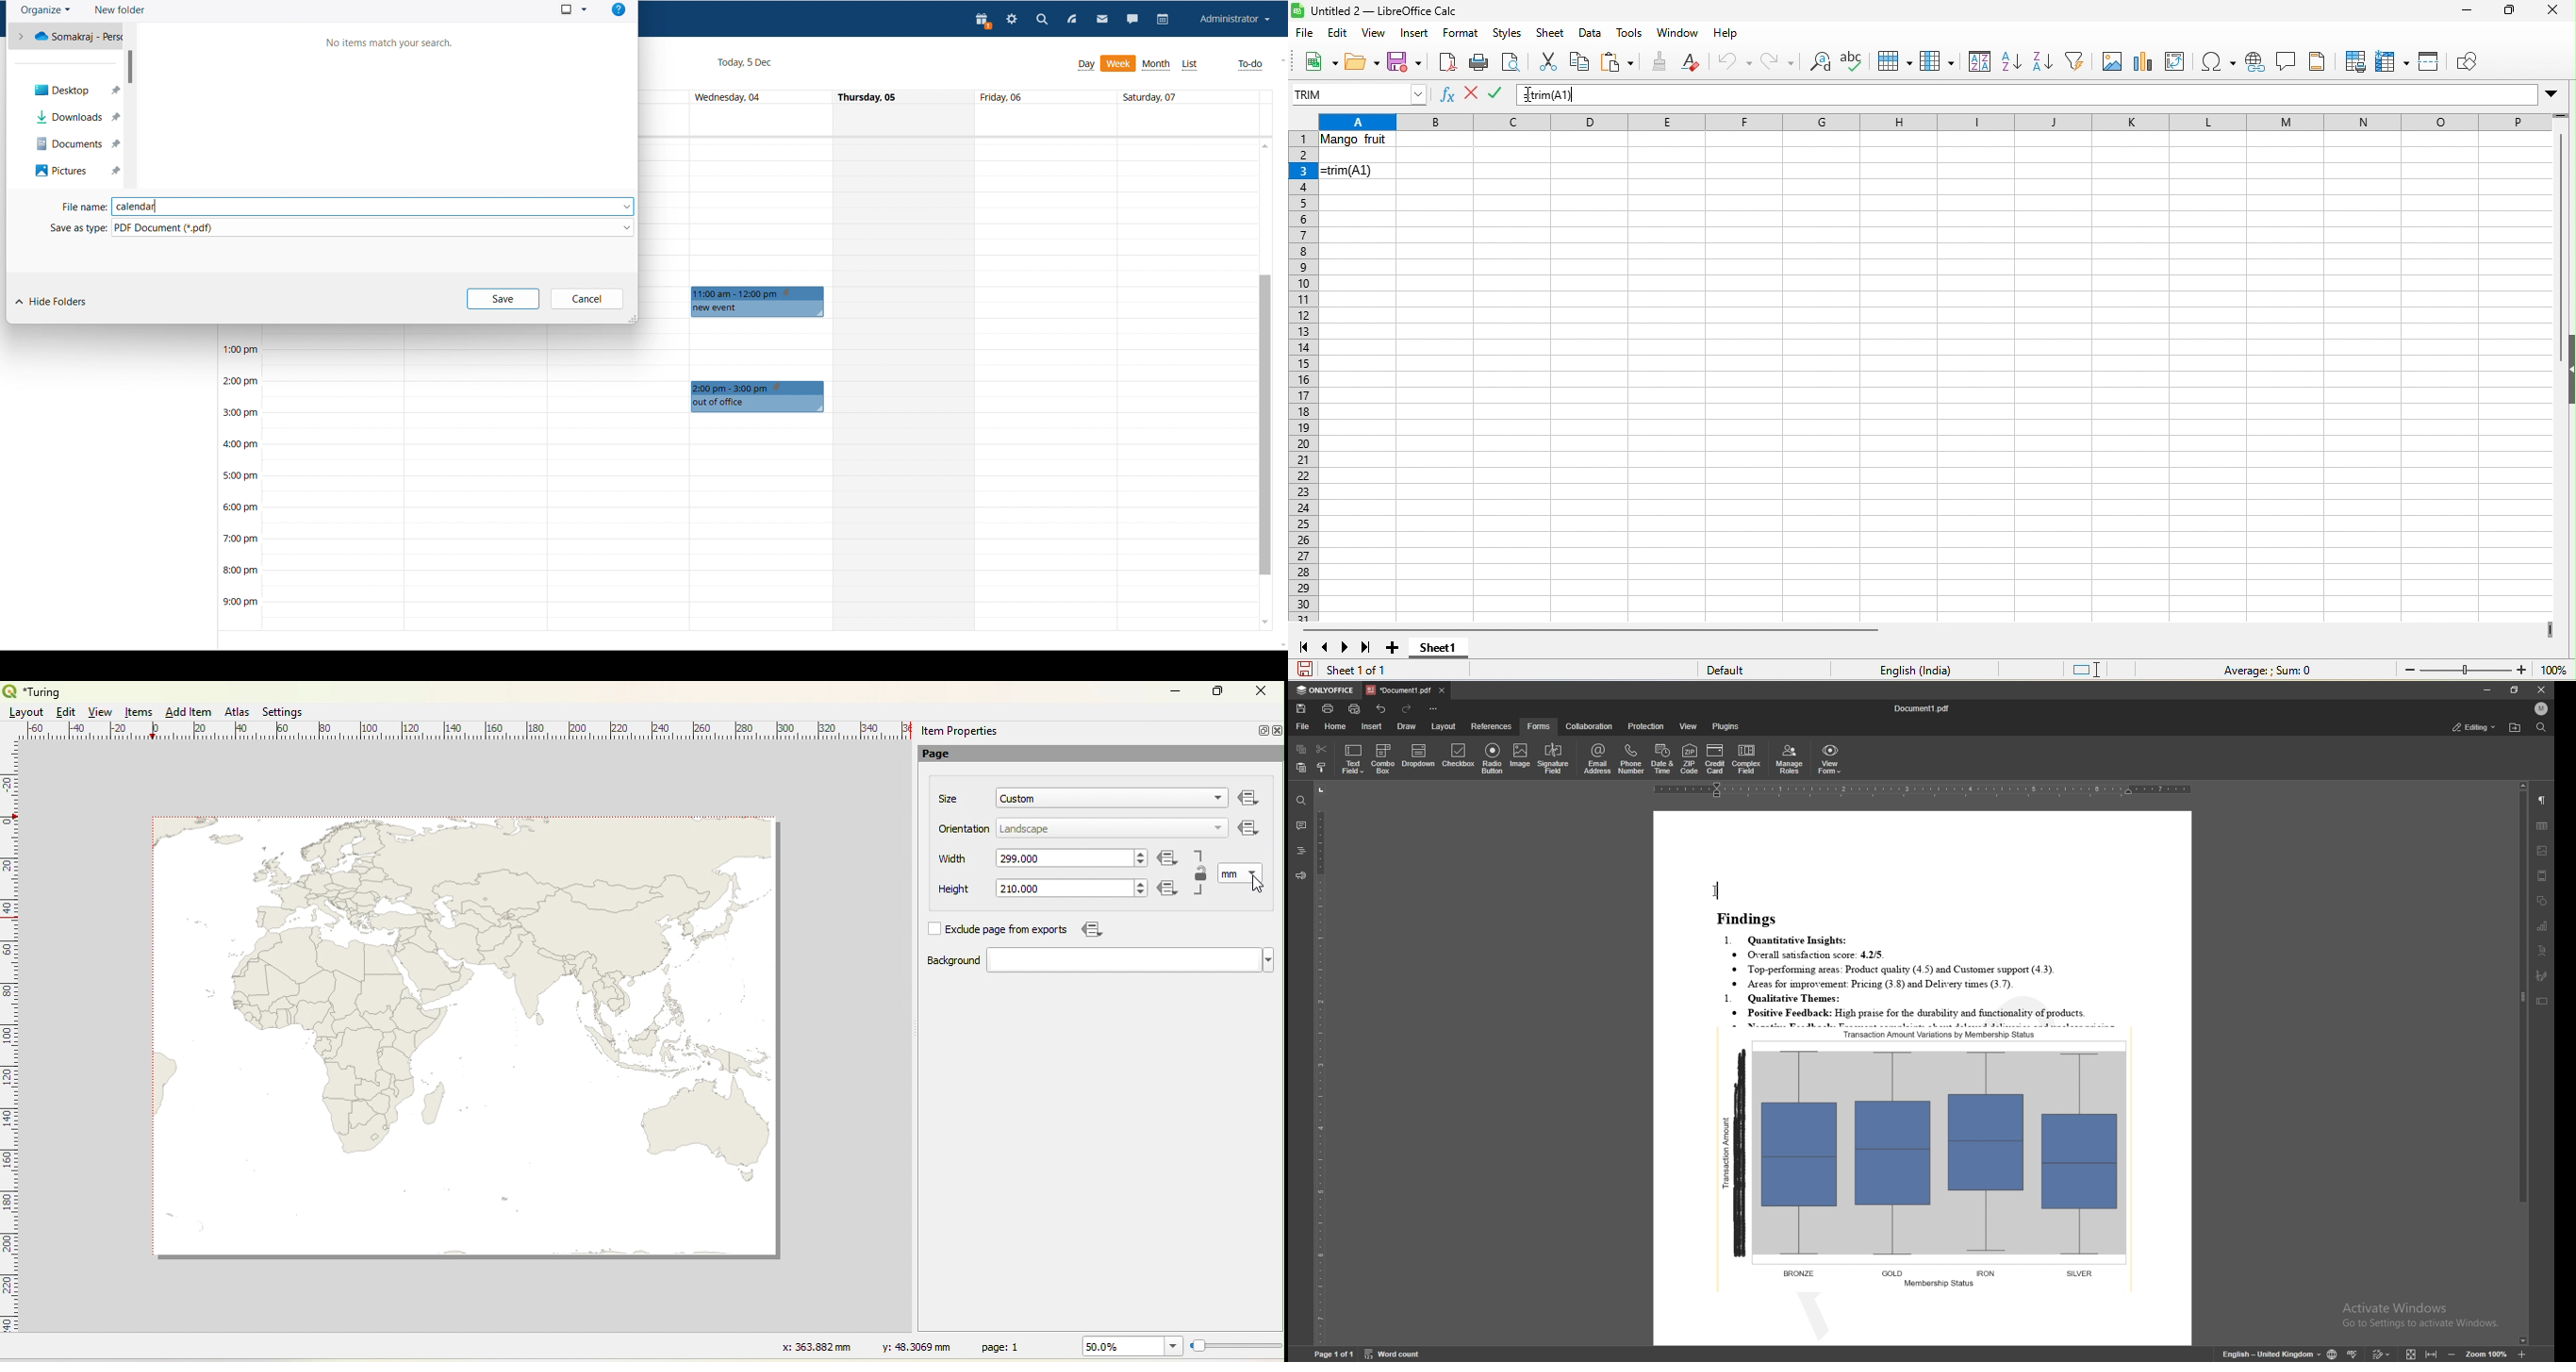  I want to click on Items, so click(140, 713).